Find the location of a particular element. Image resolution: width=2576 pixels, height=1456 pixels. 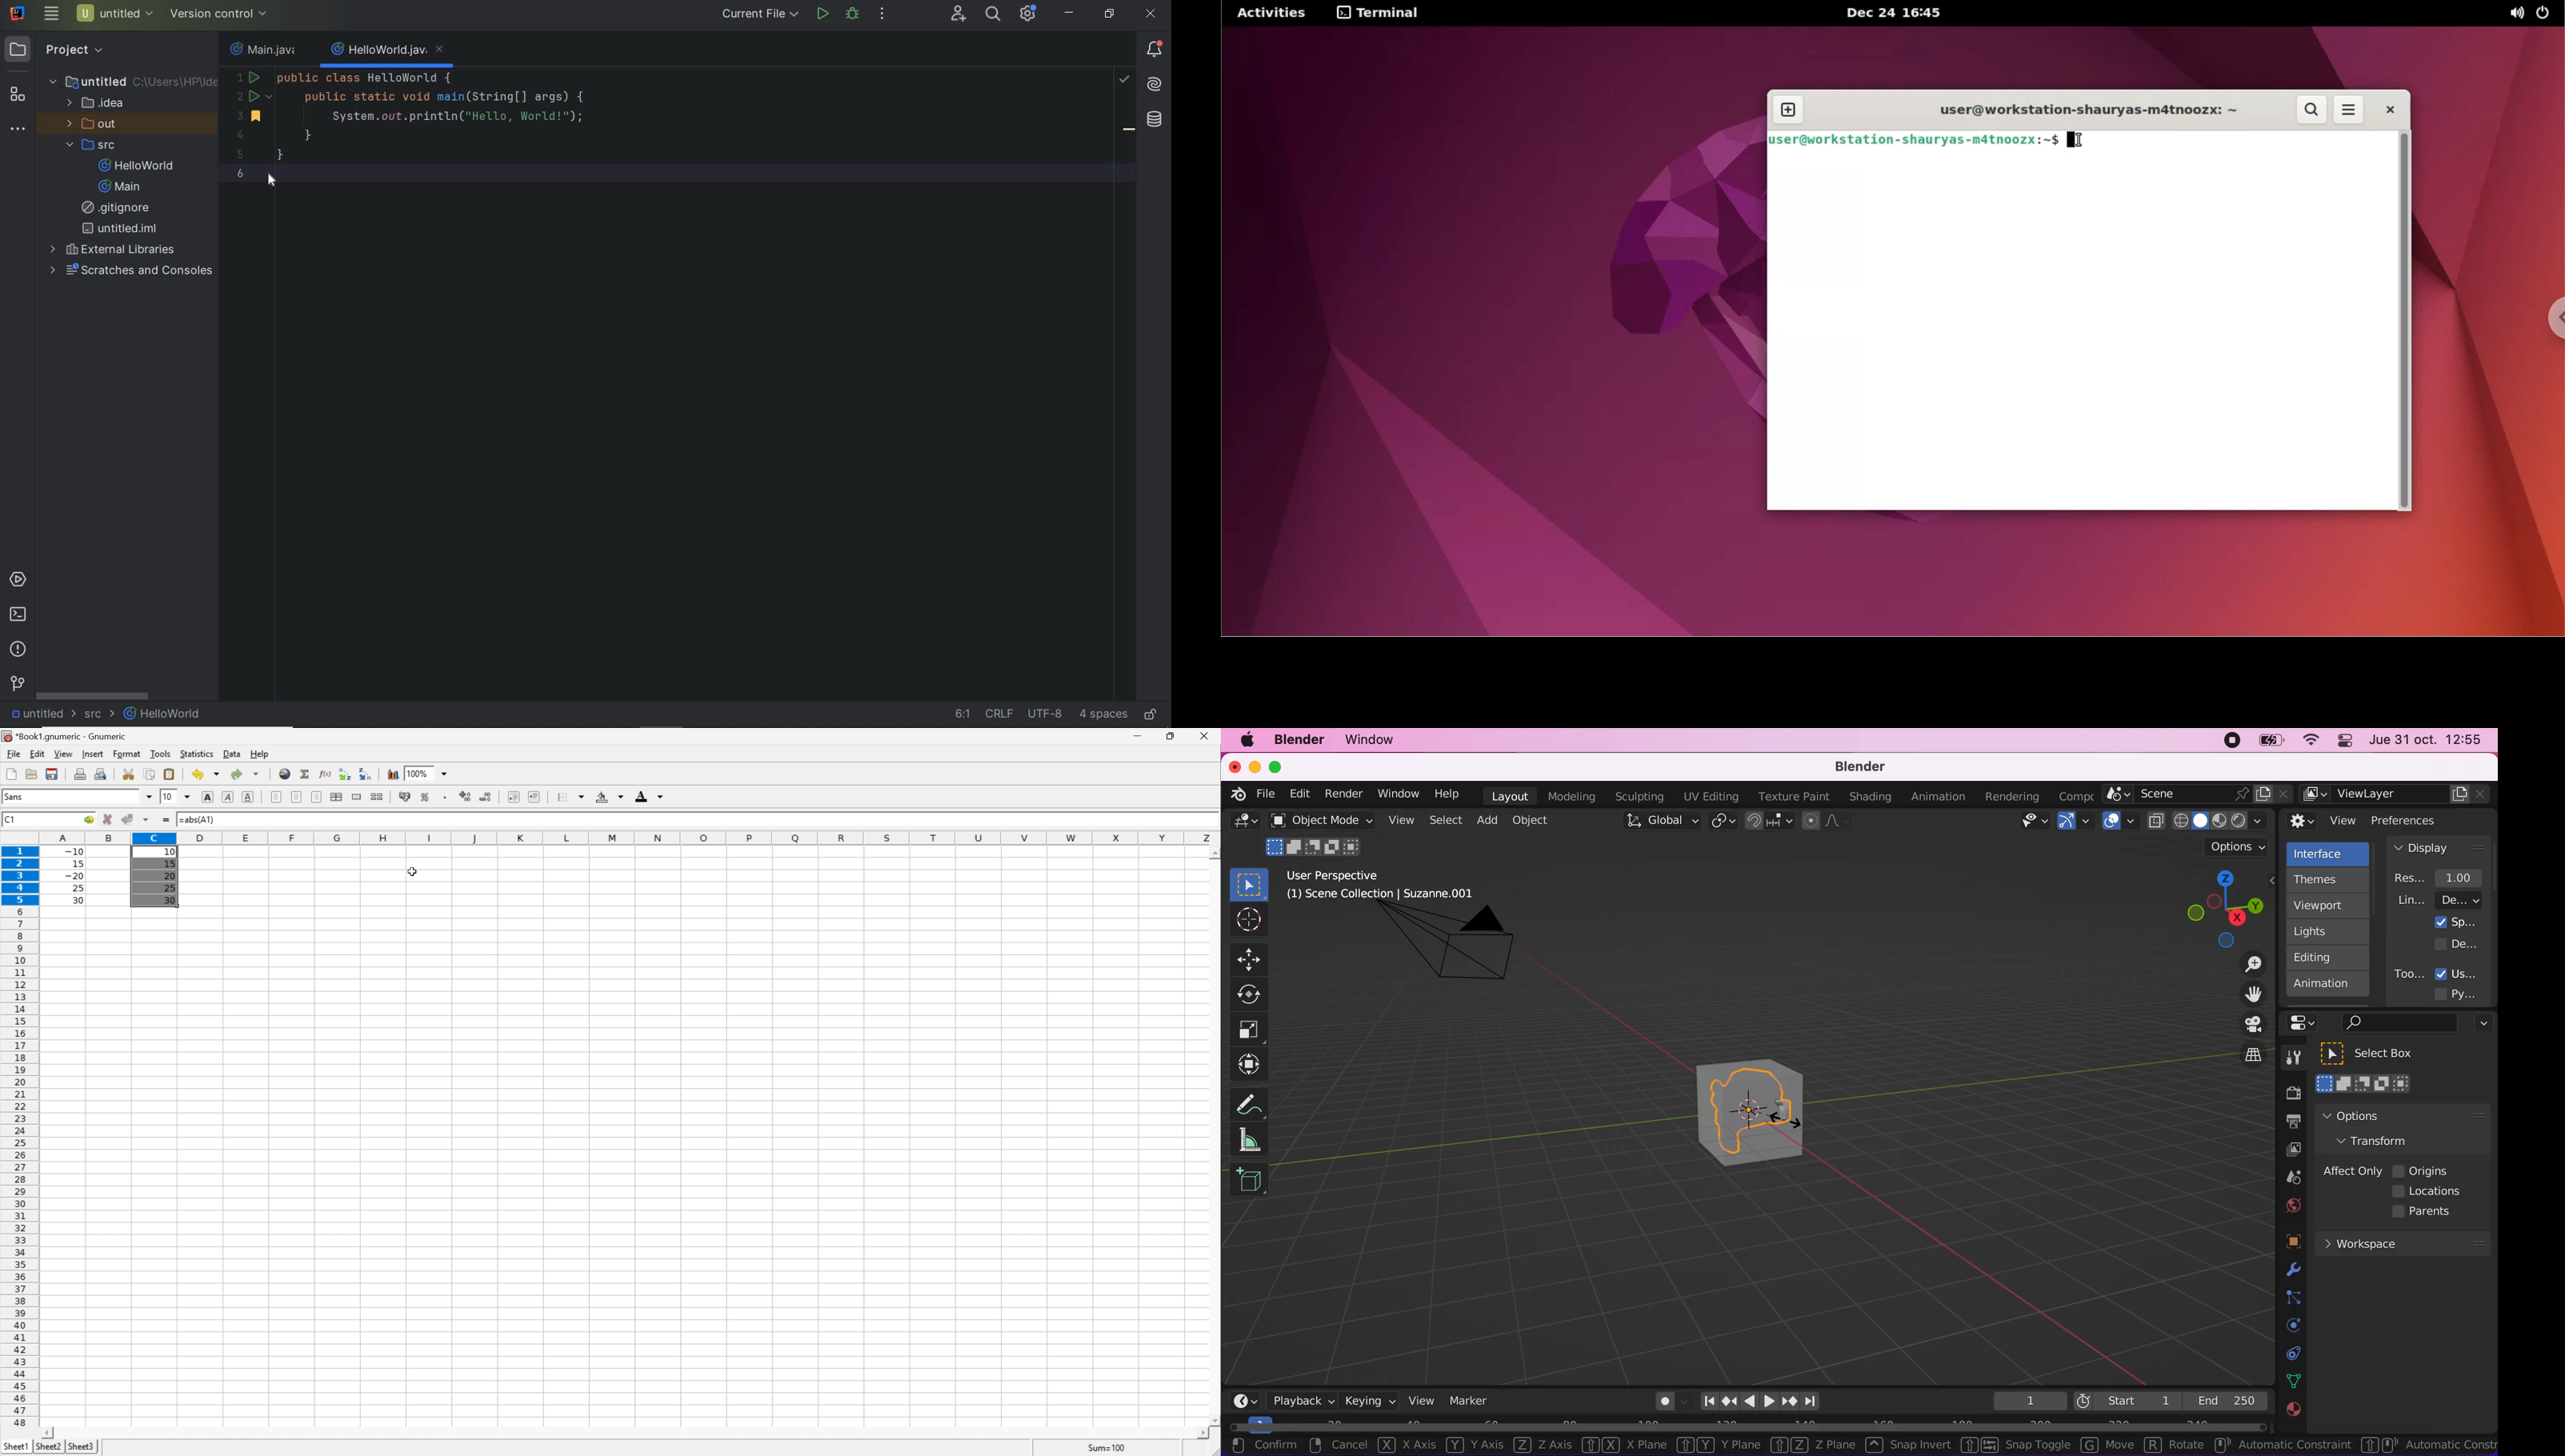

decrease Indent, and align the content to the left is located at coordinates (513, 797).